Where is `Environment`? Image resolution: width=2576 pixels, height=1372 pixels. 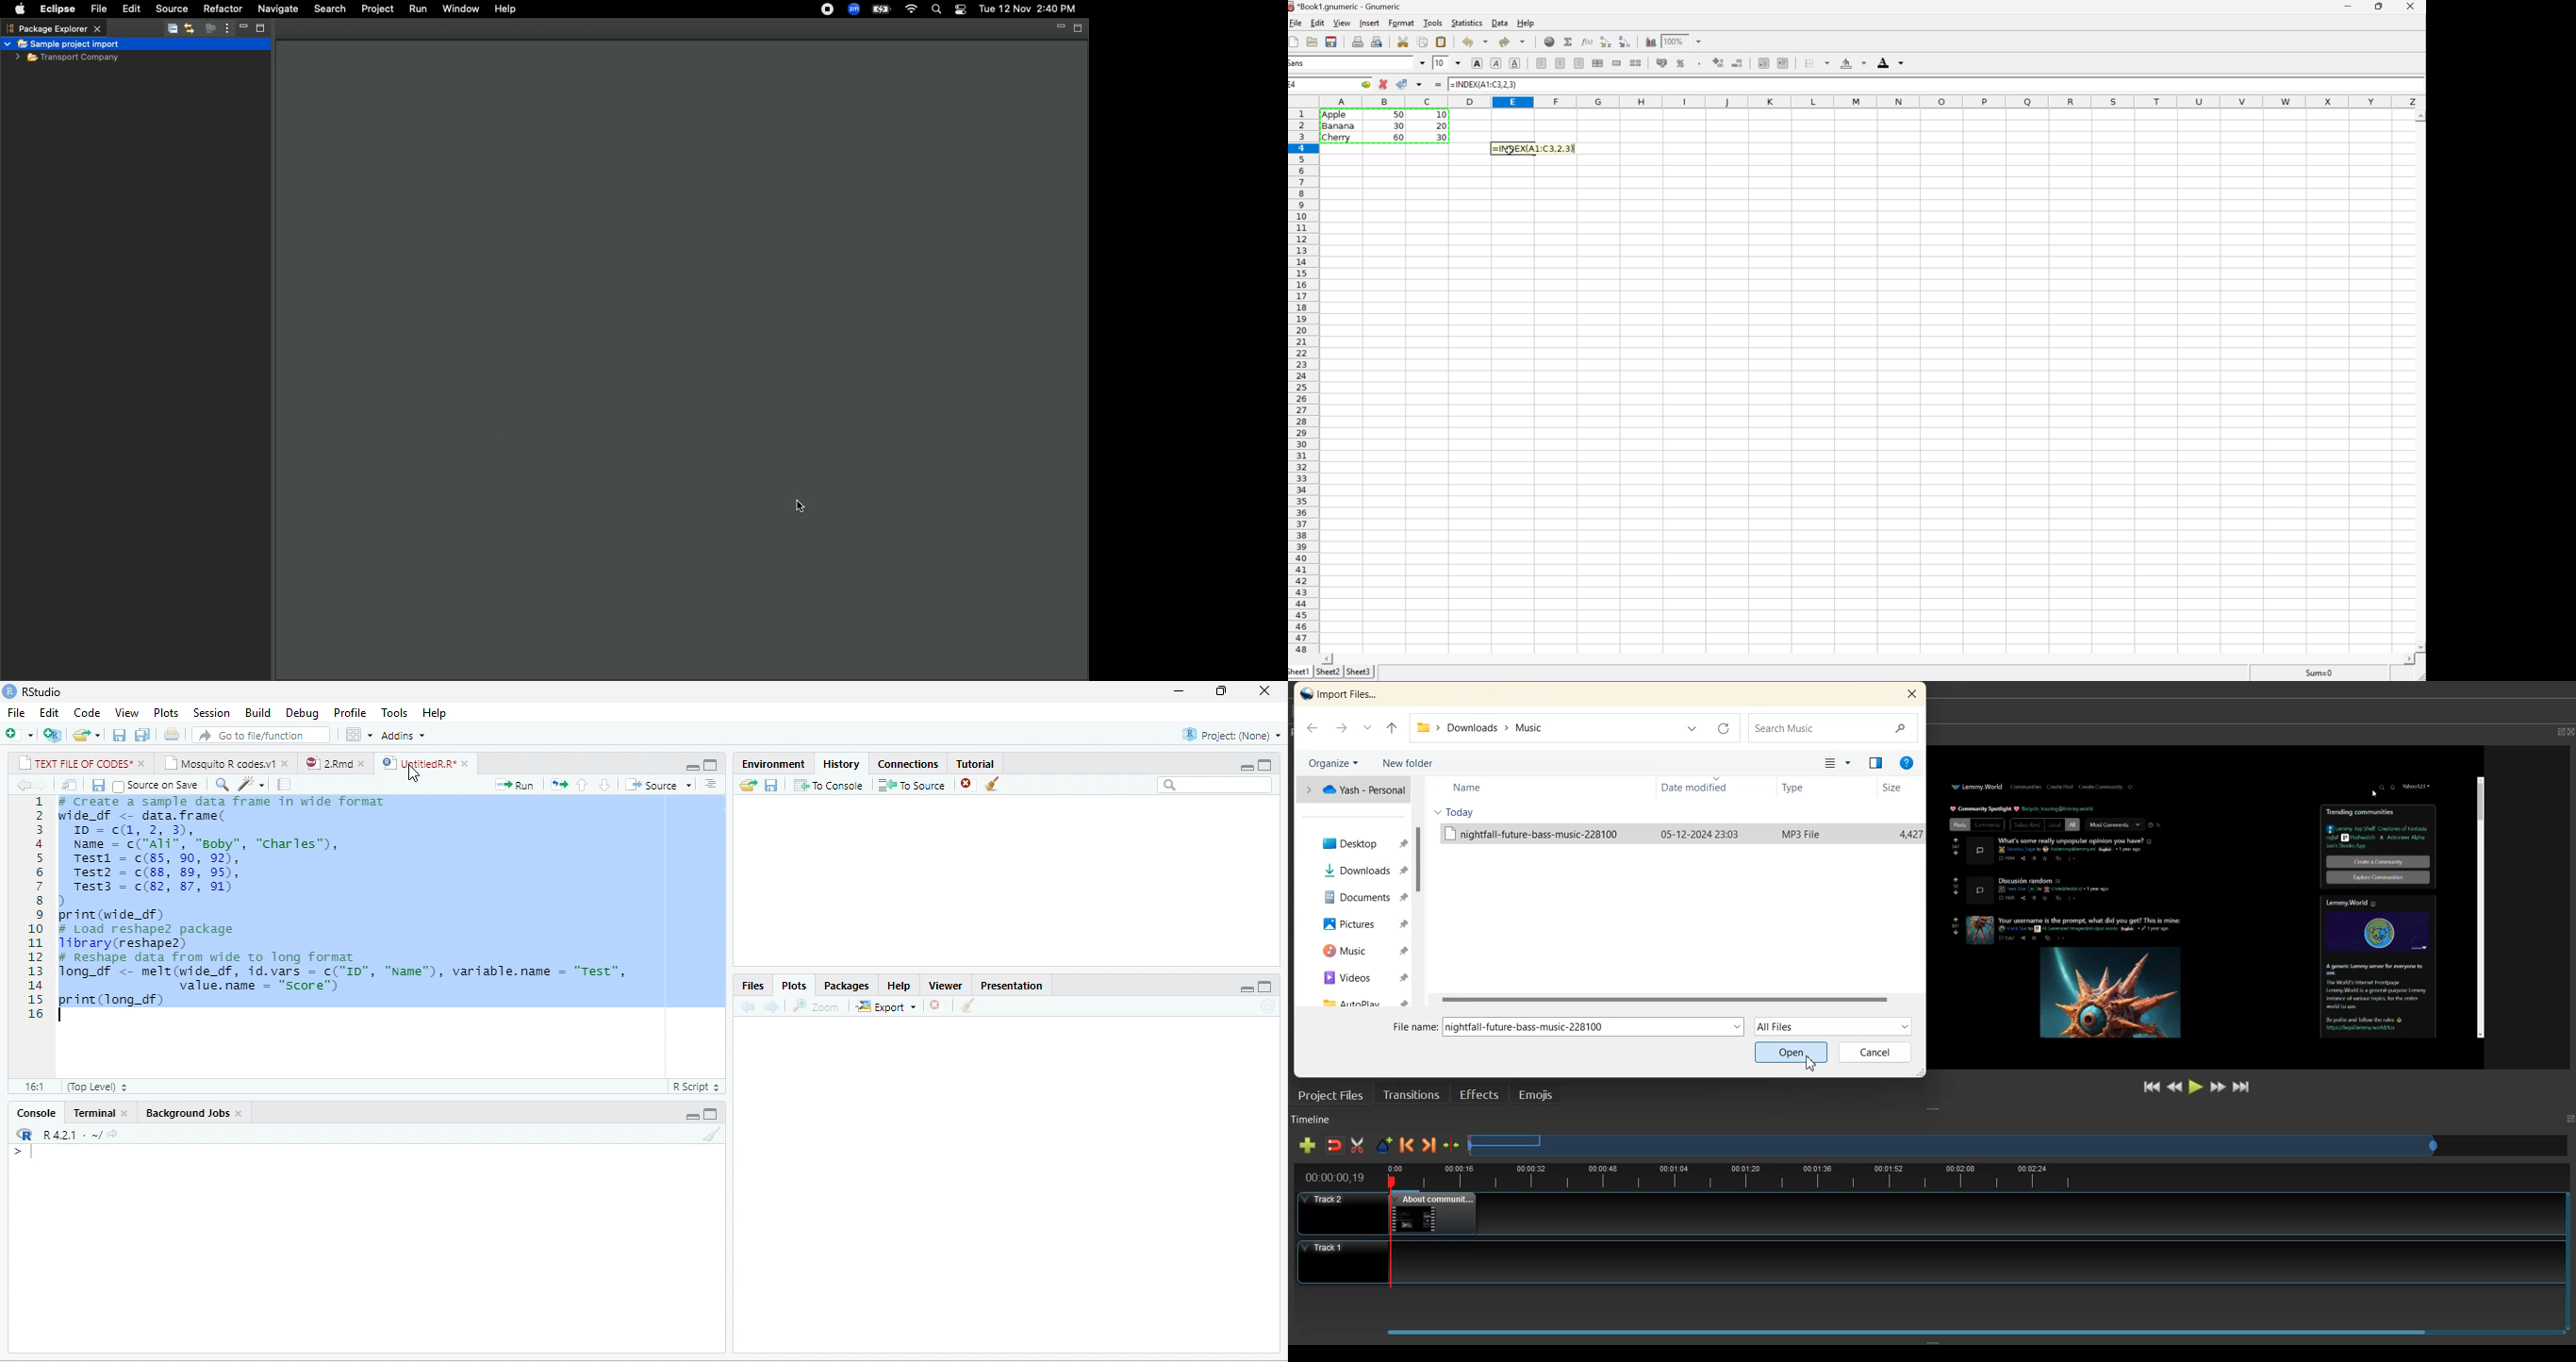
Environment is located at coordinates (772, 764).